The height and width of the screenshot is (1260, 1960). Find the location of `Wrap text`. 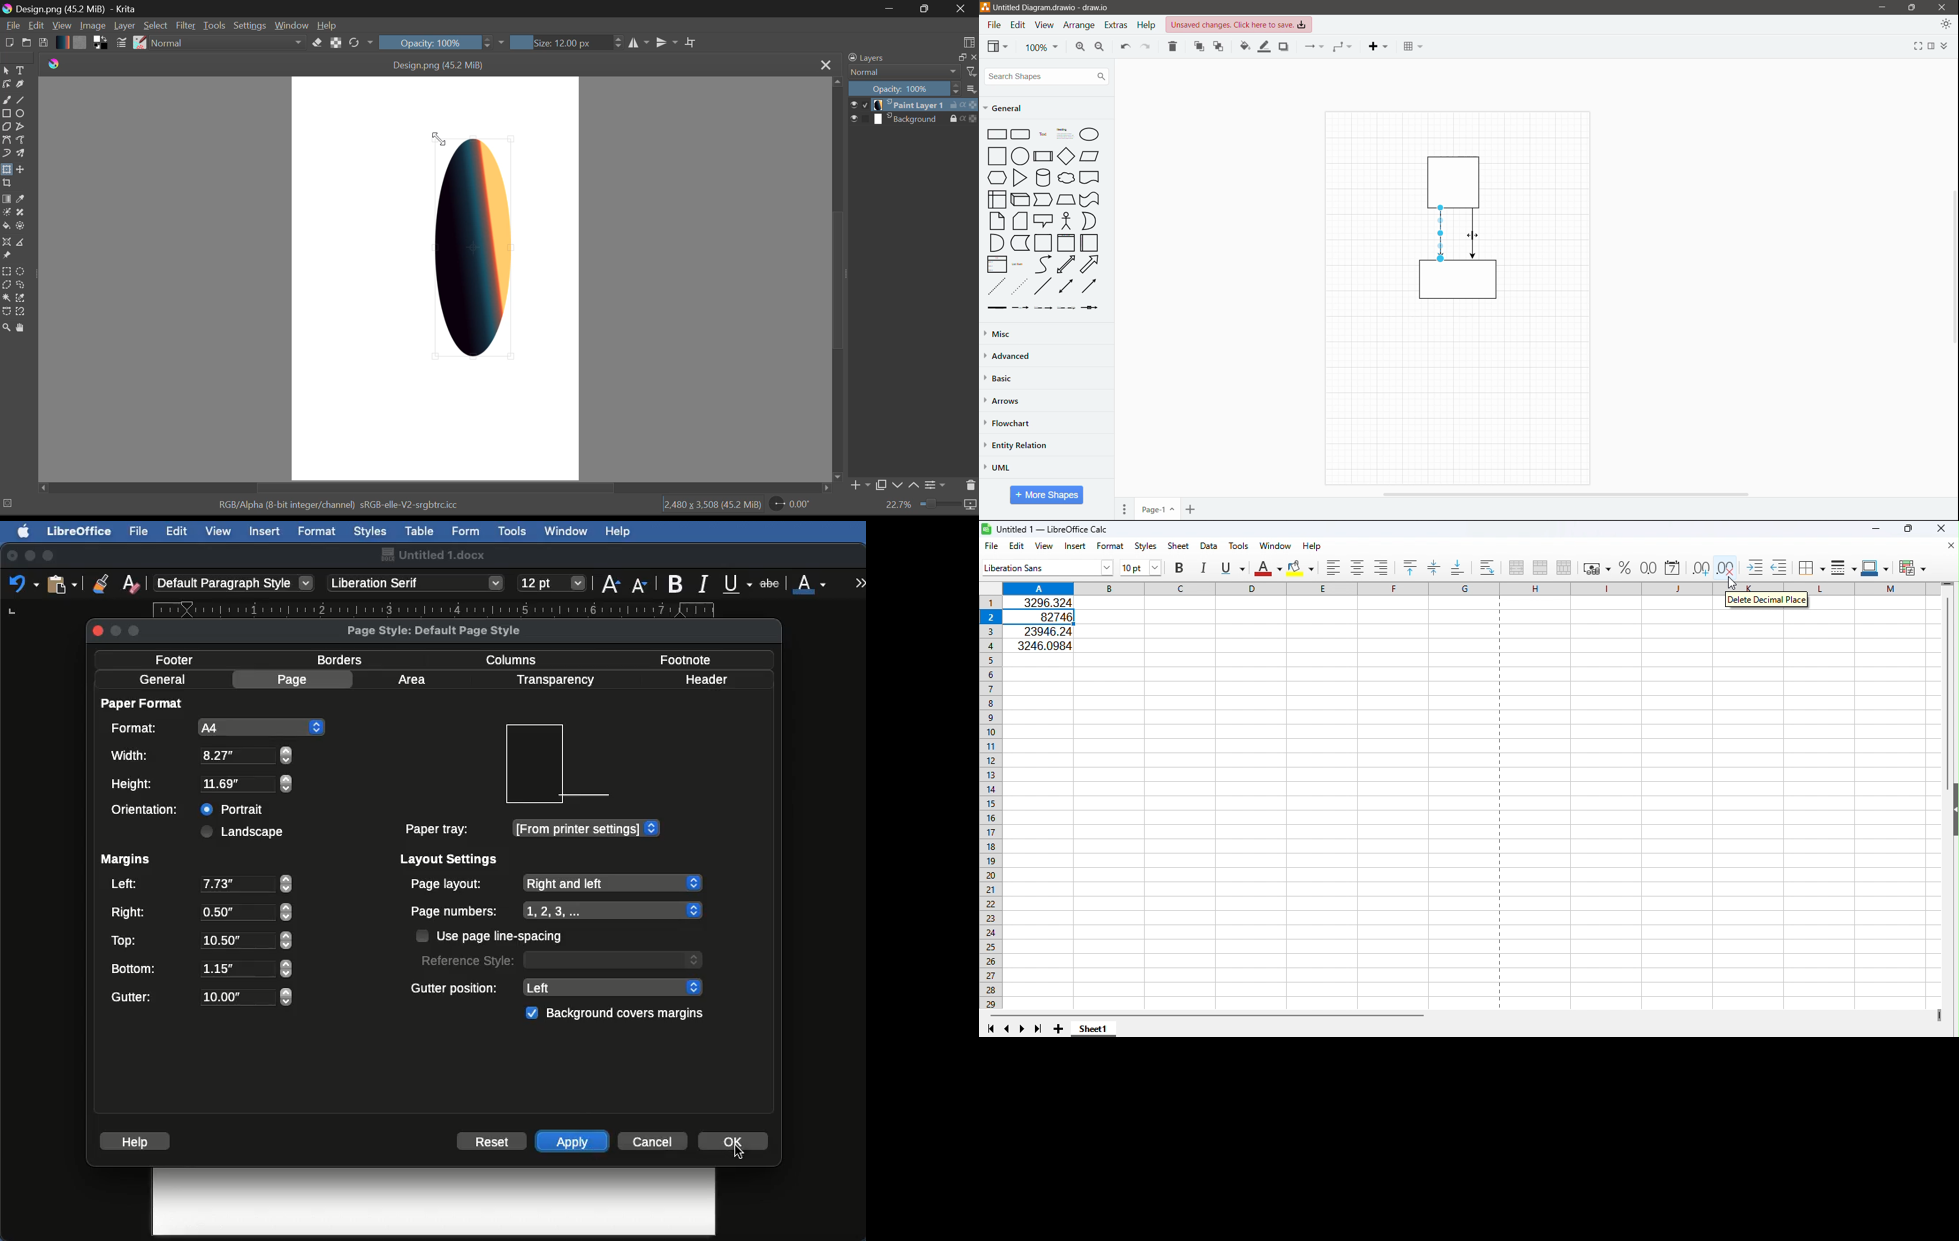

Wrap text is located at coordinates (1488, 565).